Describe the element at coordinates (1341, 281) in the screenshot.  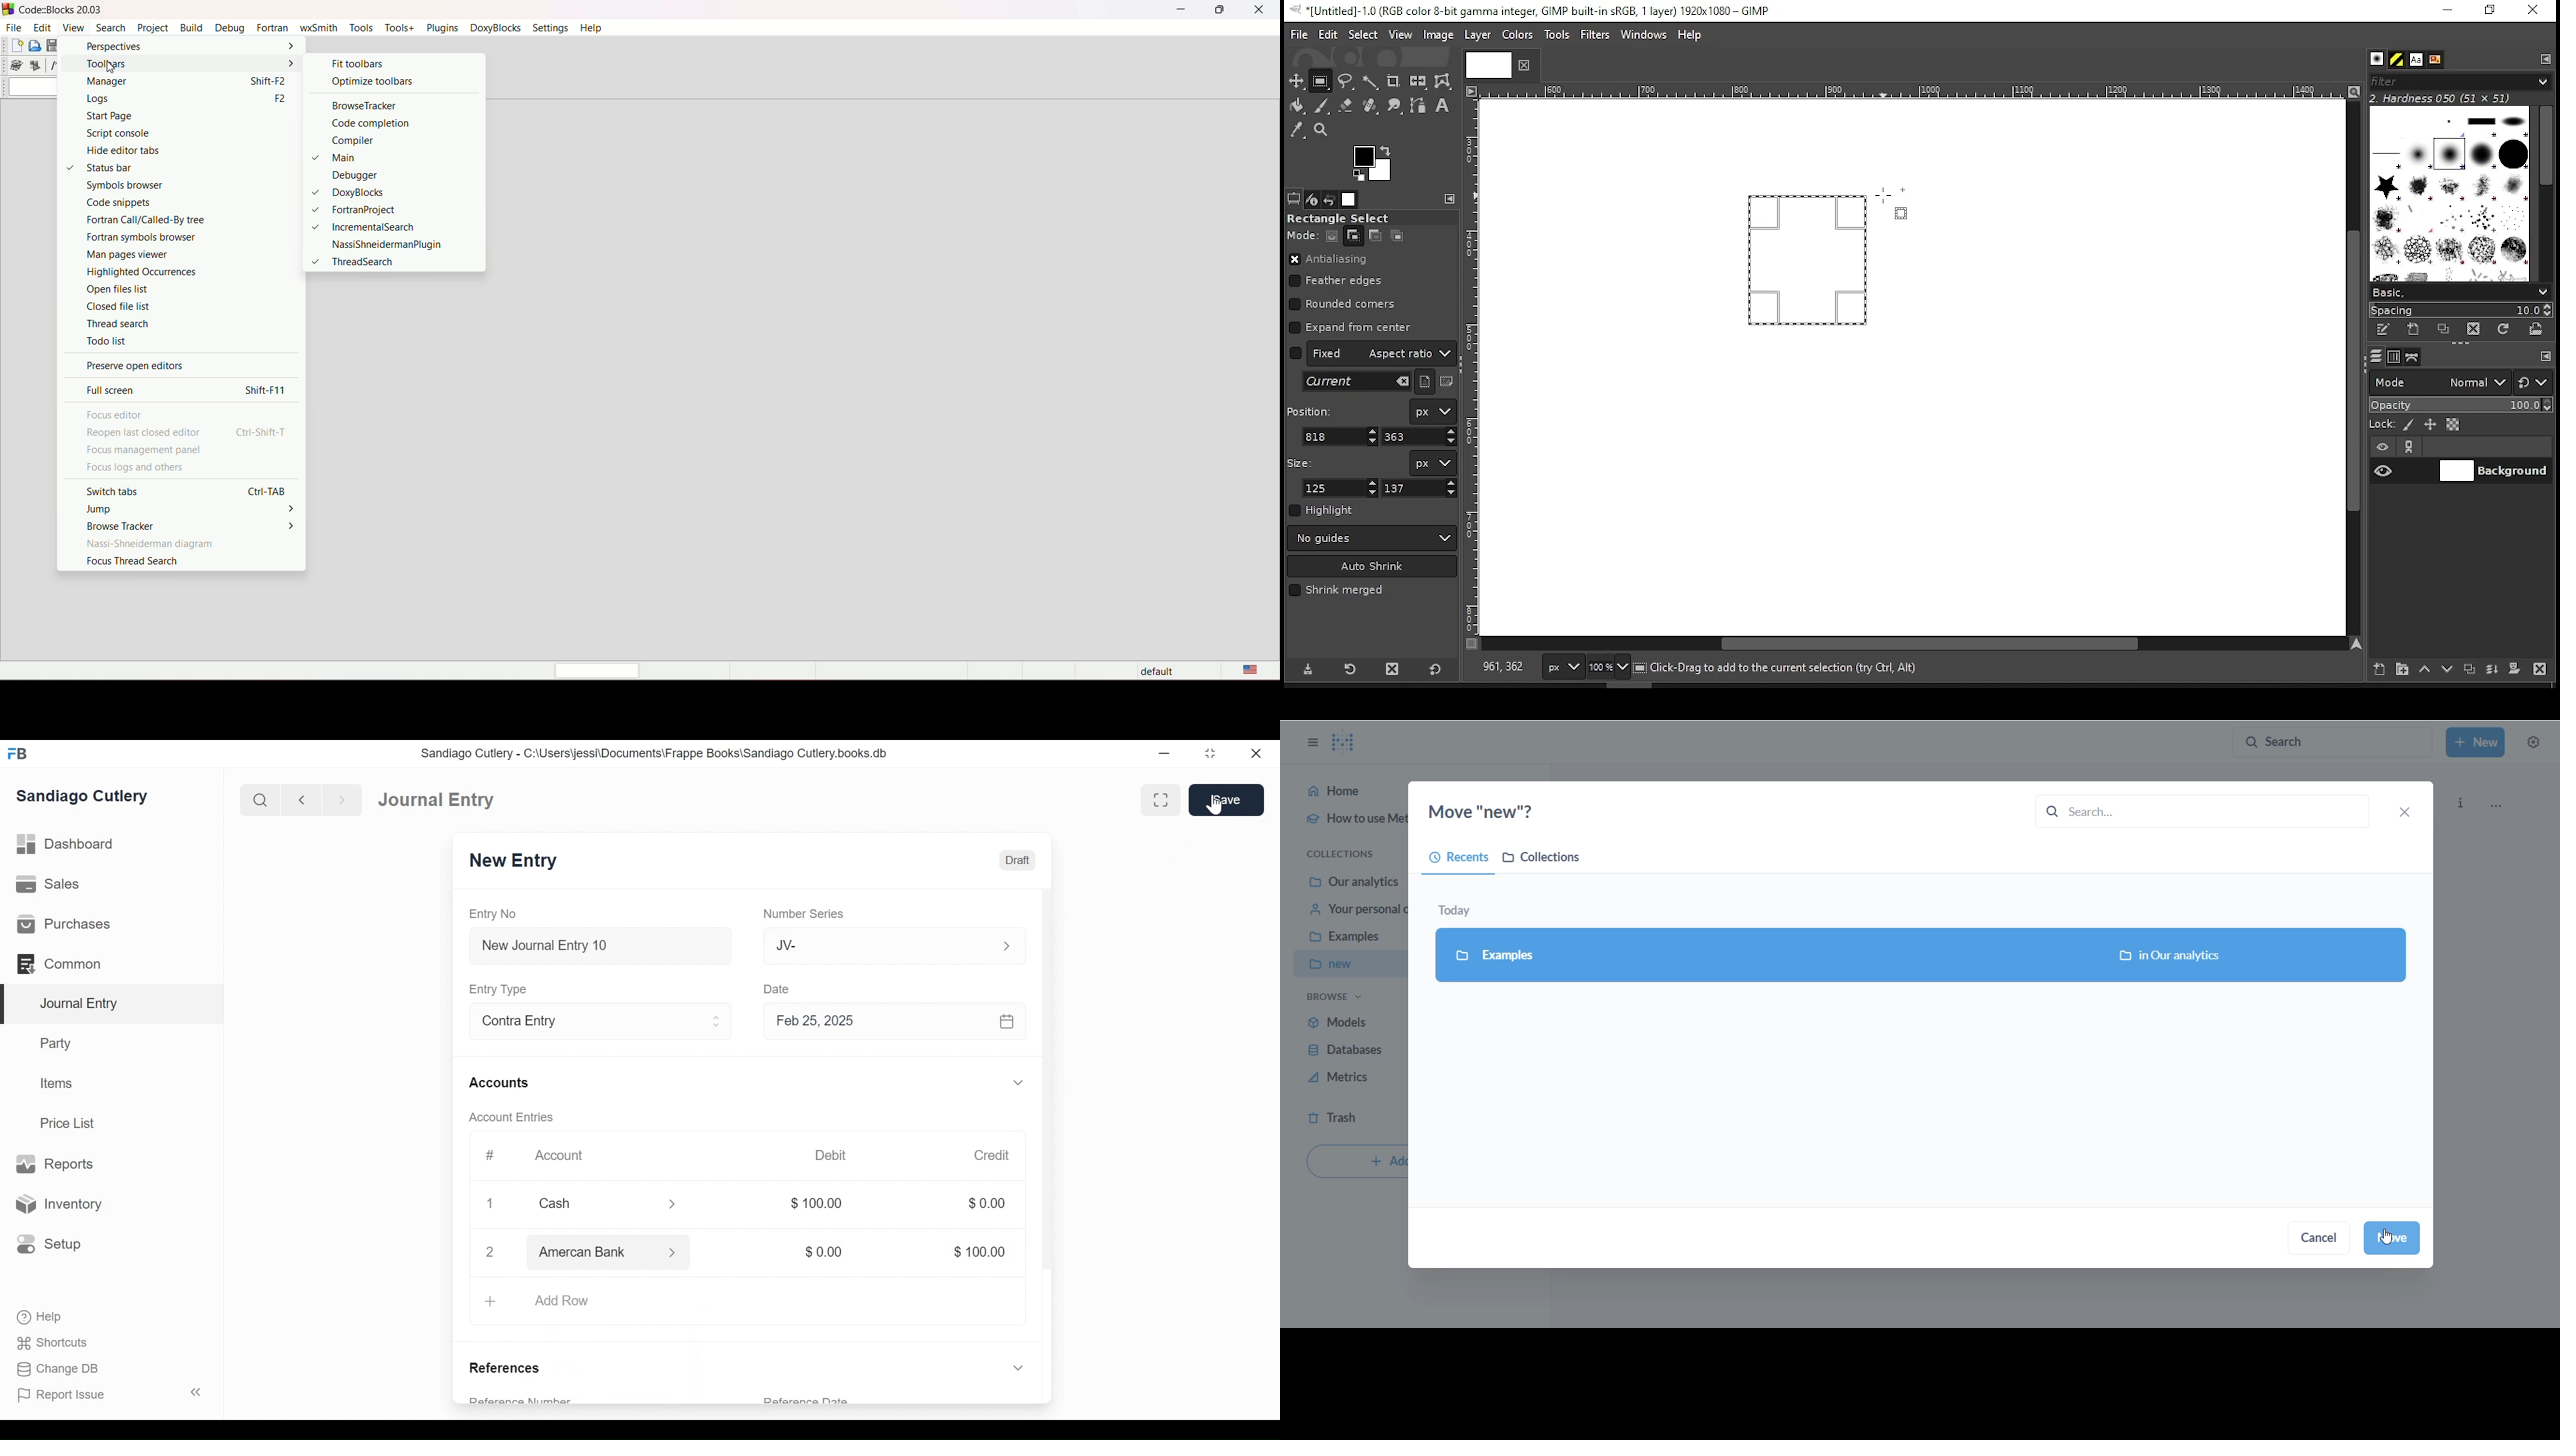
I see `feather edges` at that location.